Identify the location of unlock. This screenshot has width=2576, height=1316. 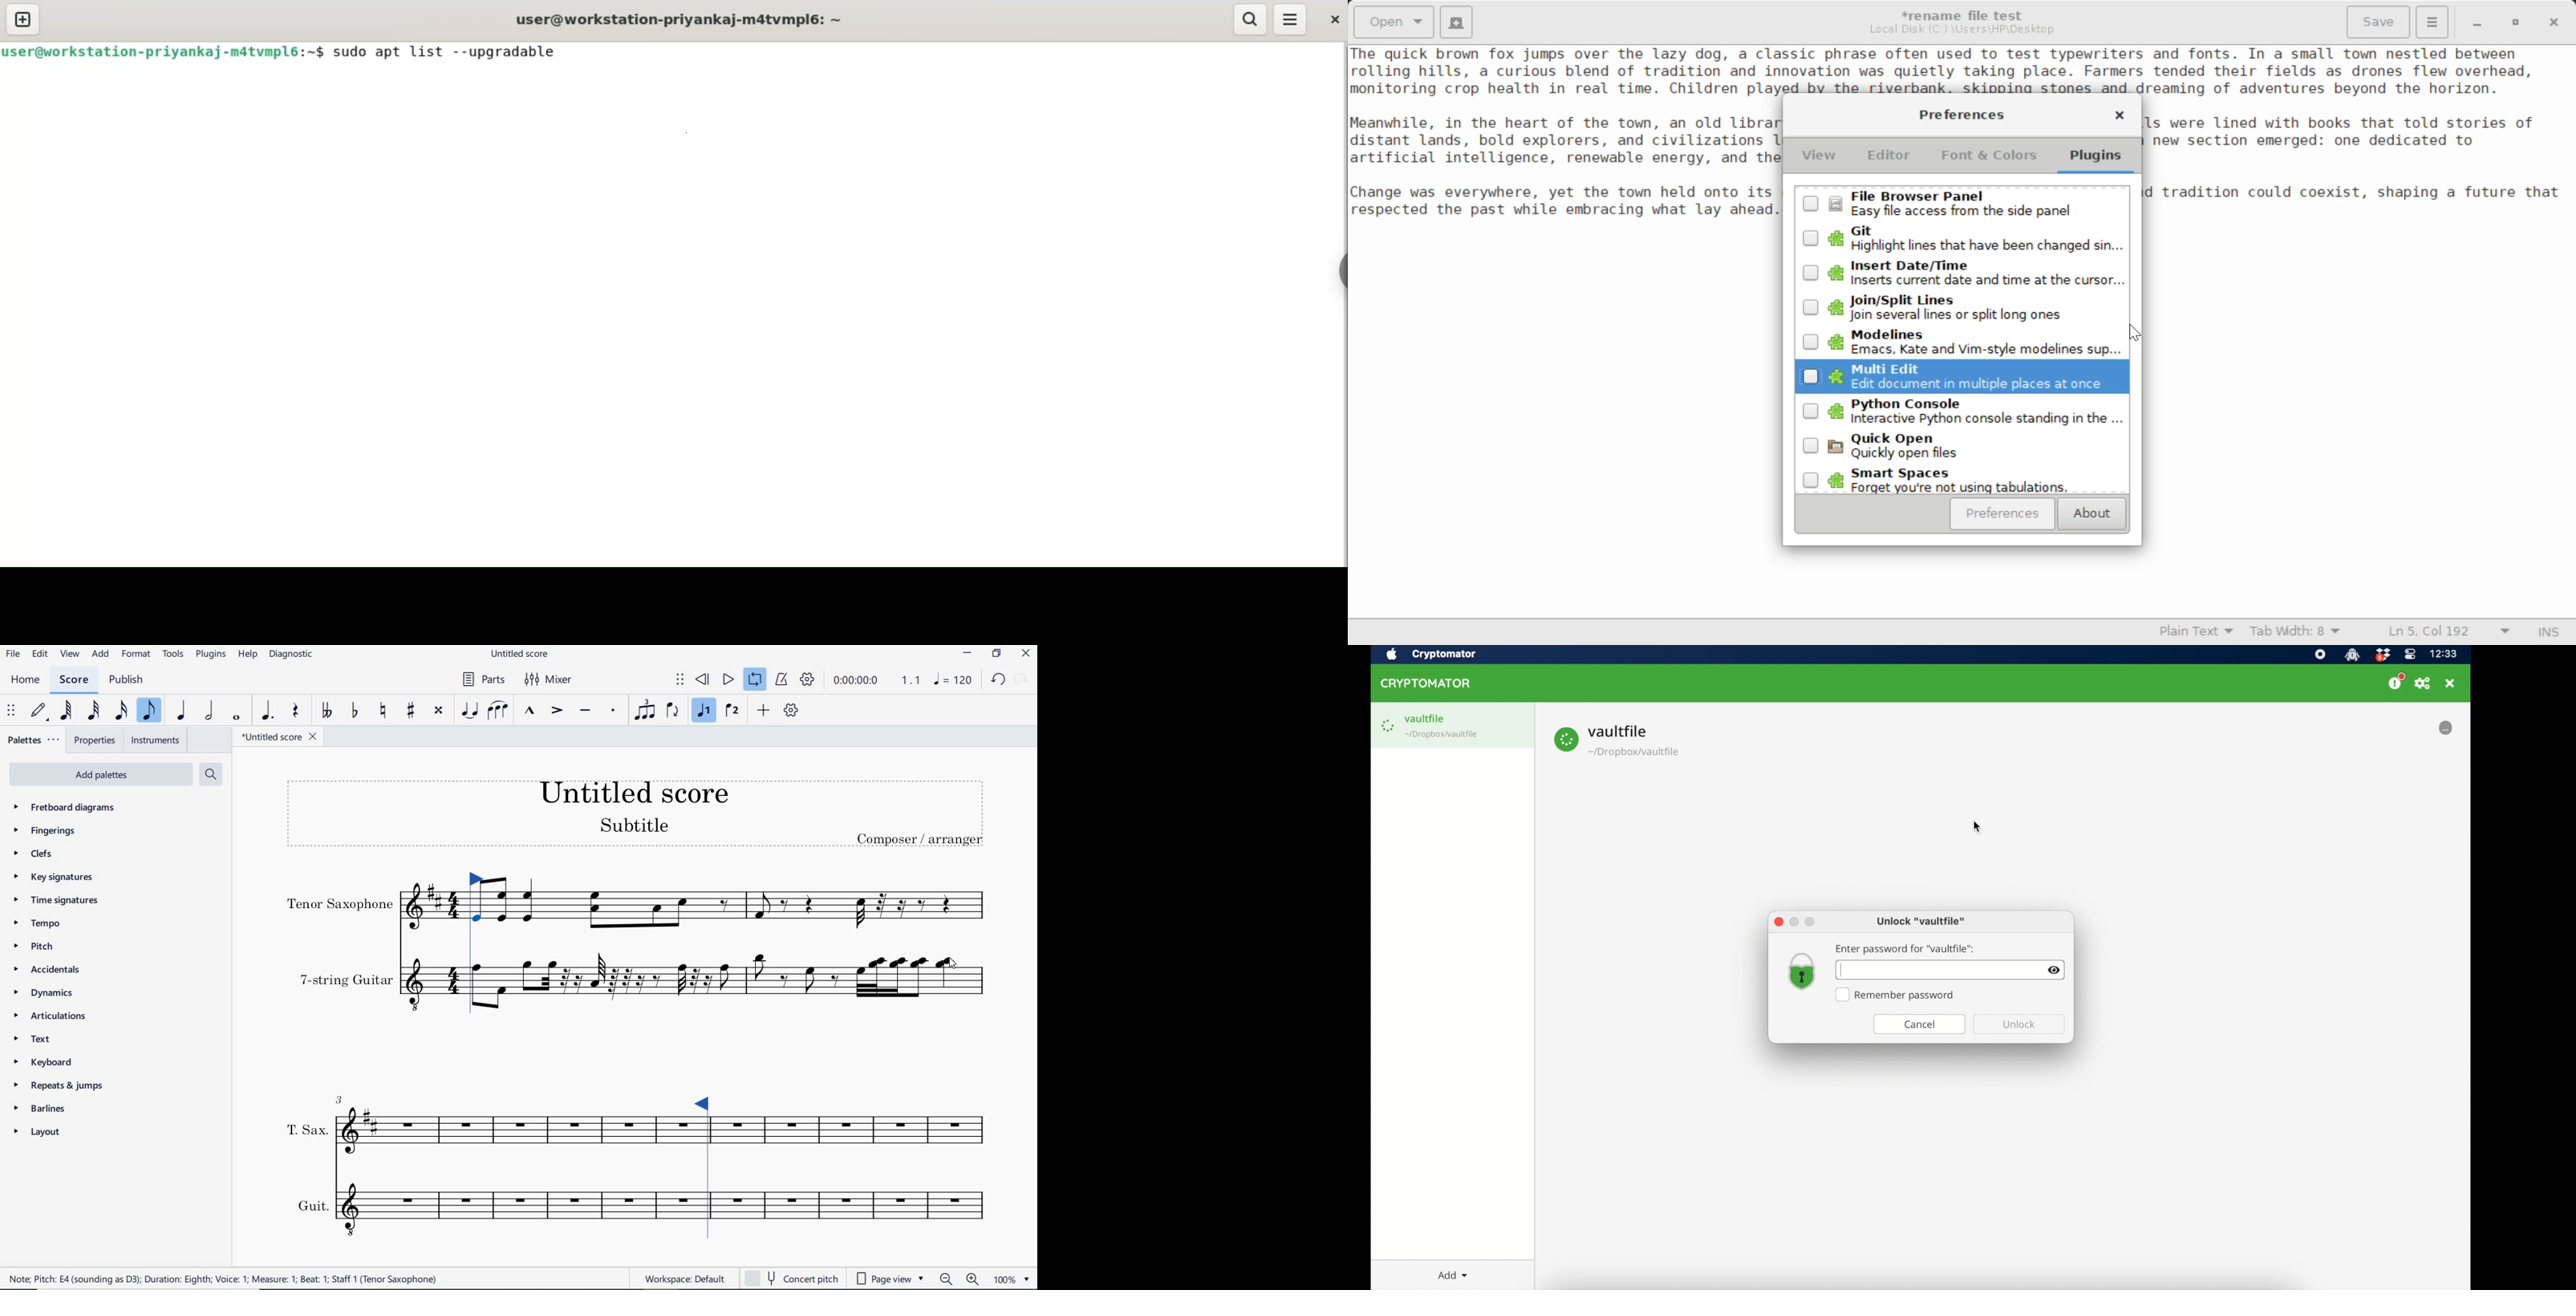
(2018, 1024).